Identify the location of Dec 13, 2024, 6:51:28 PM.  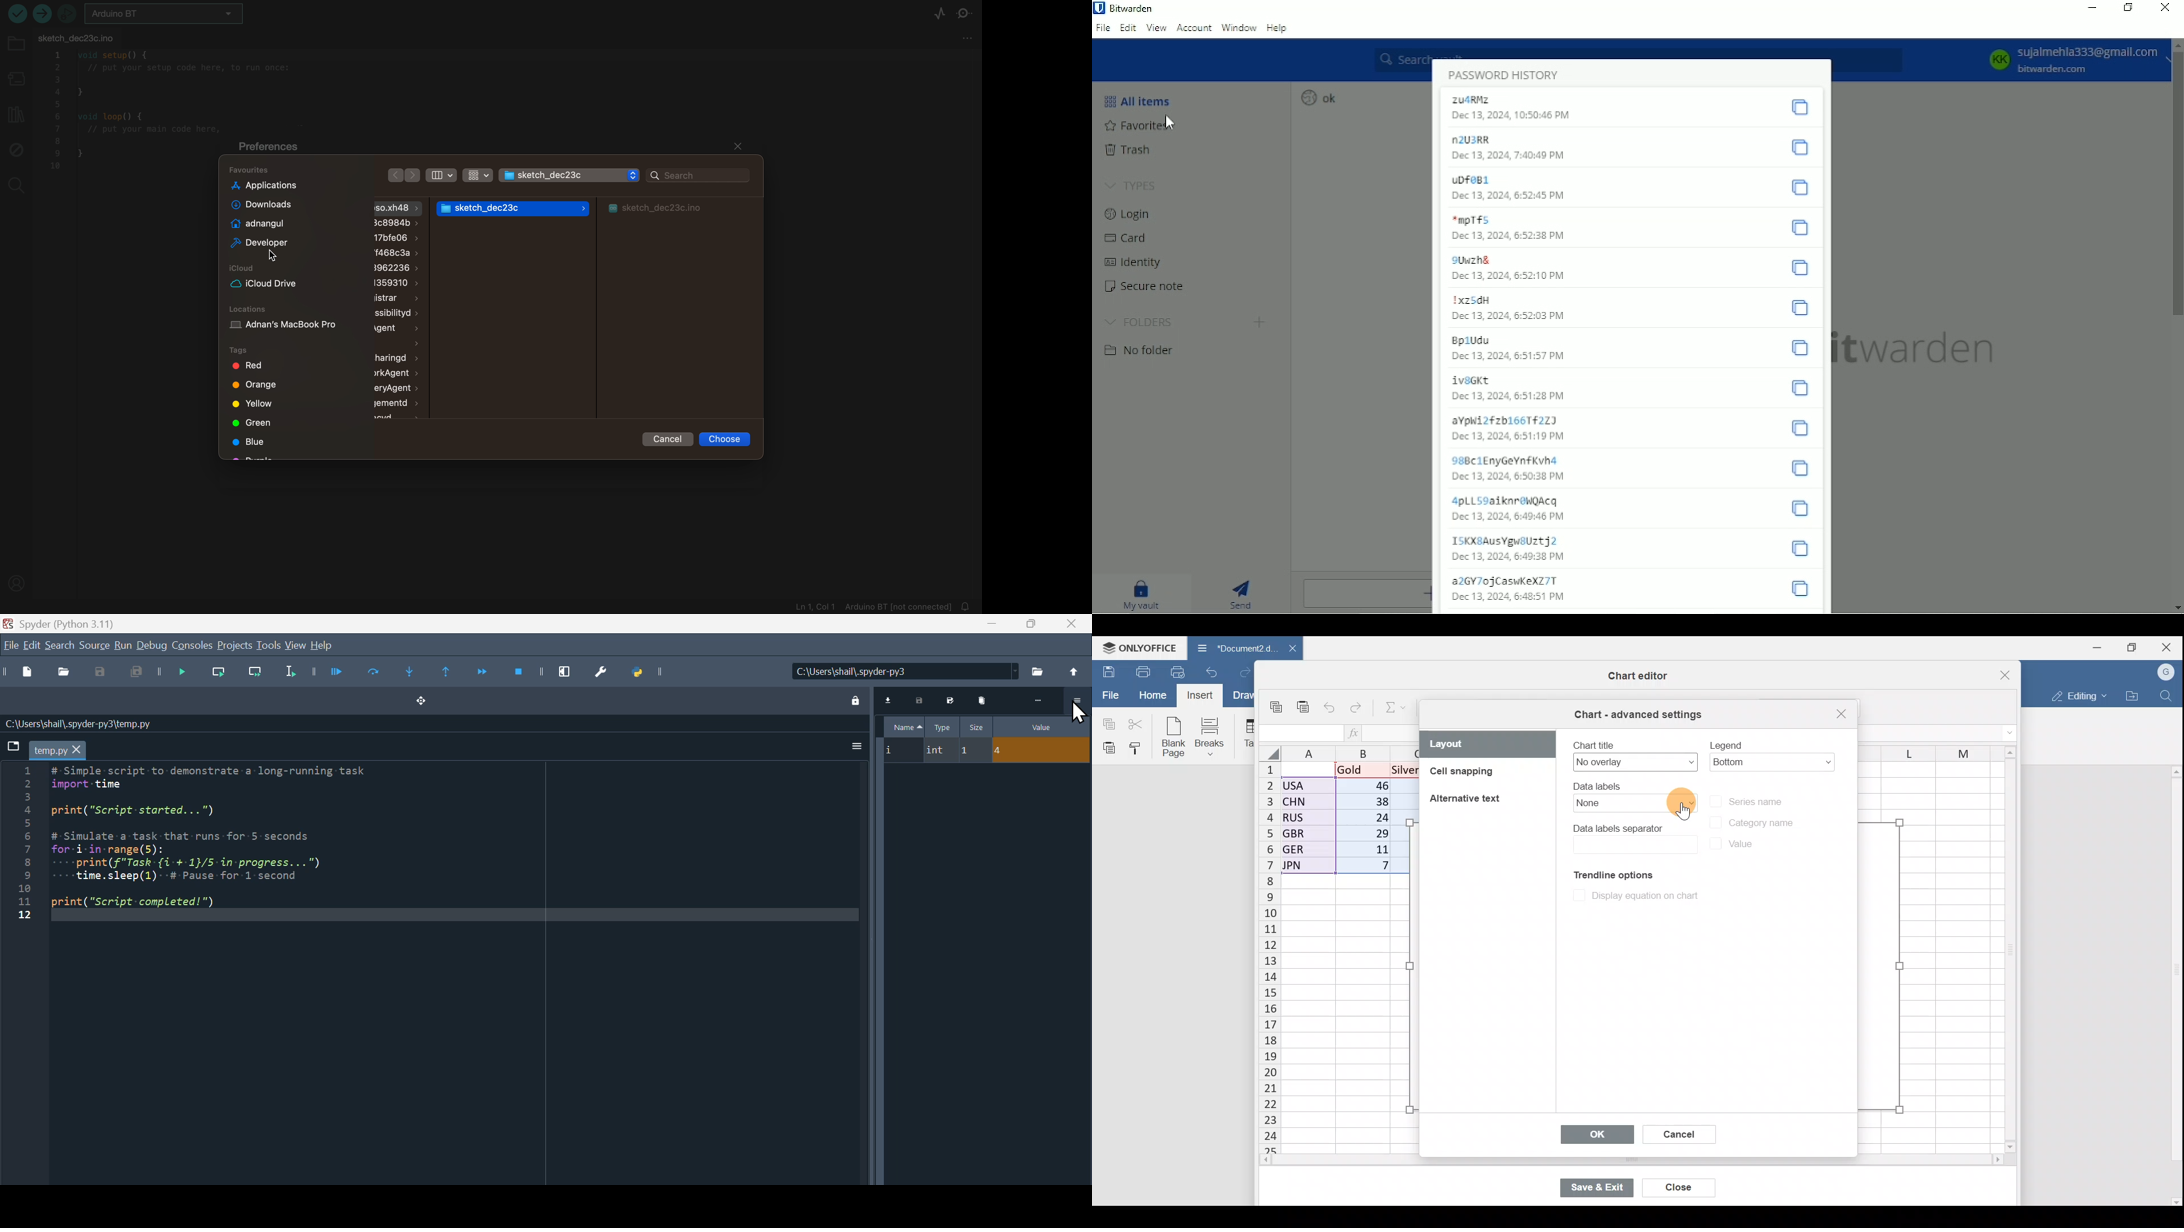
(1510, 396).